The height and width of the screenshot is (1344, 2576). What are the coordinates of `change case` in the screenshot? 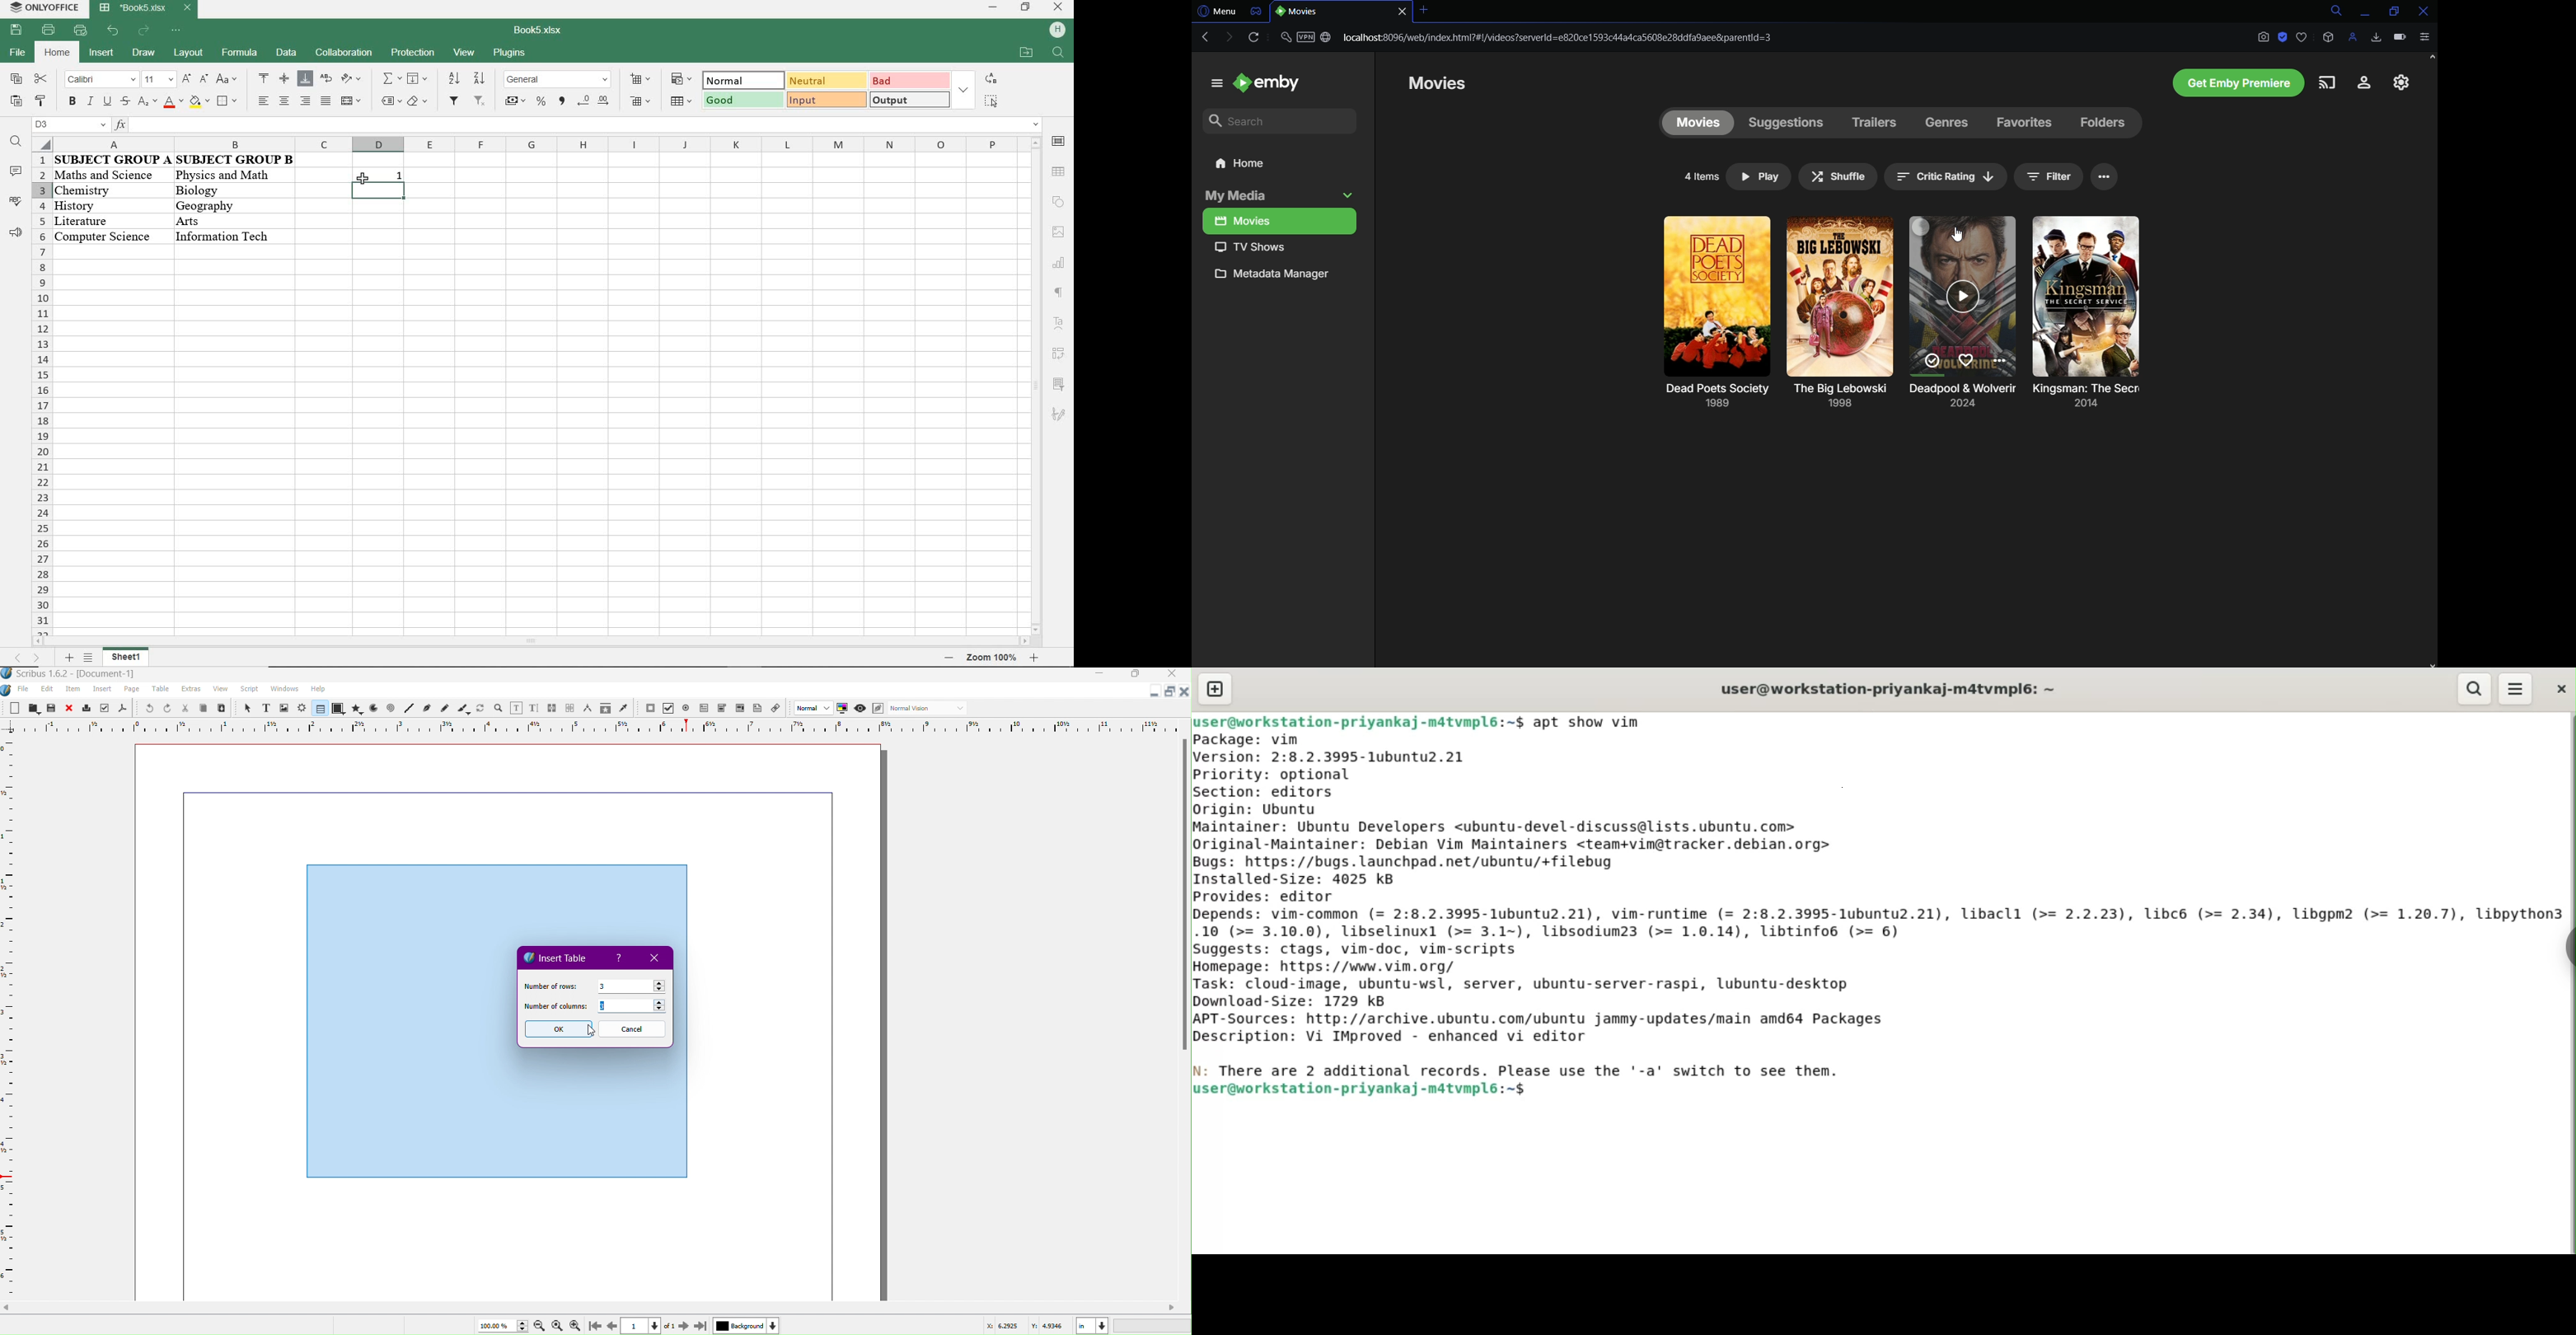 It's located at (228, 79).